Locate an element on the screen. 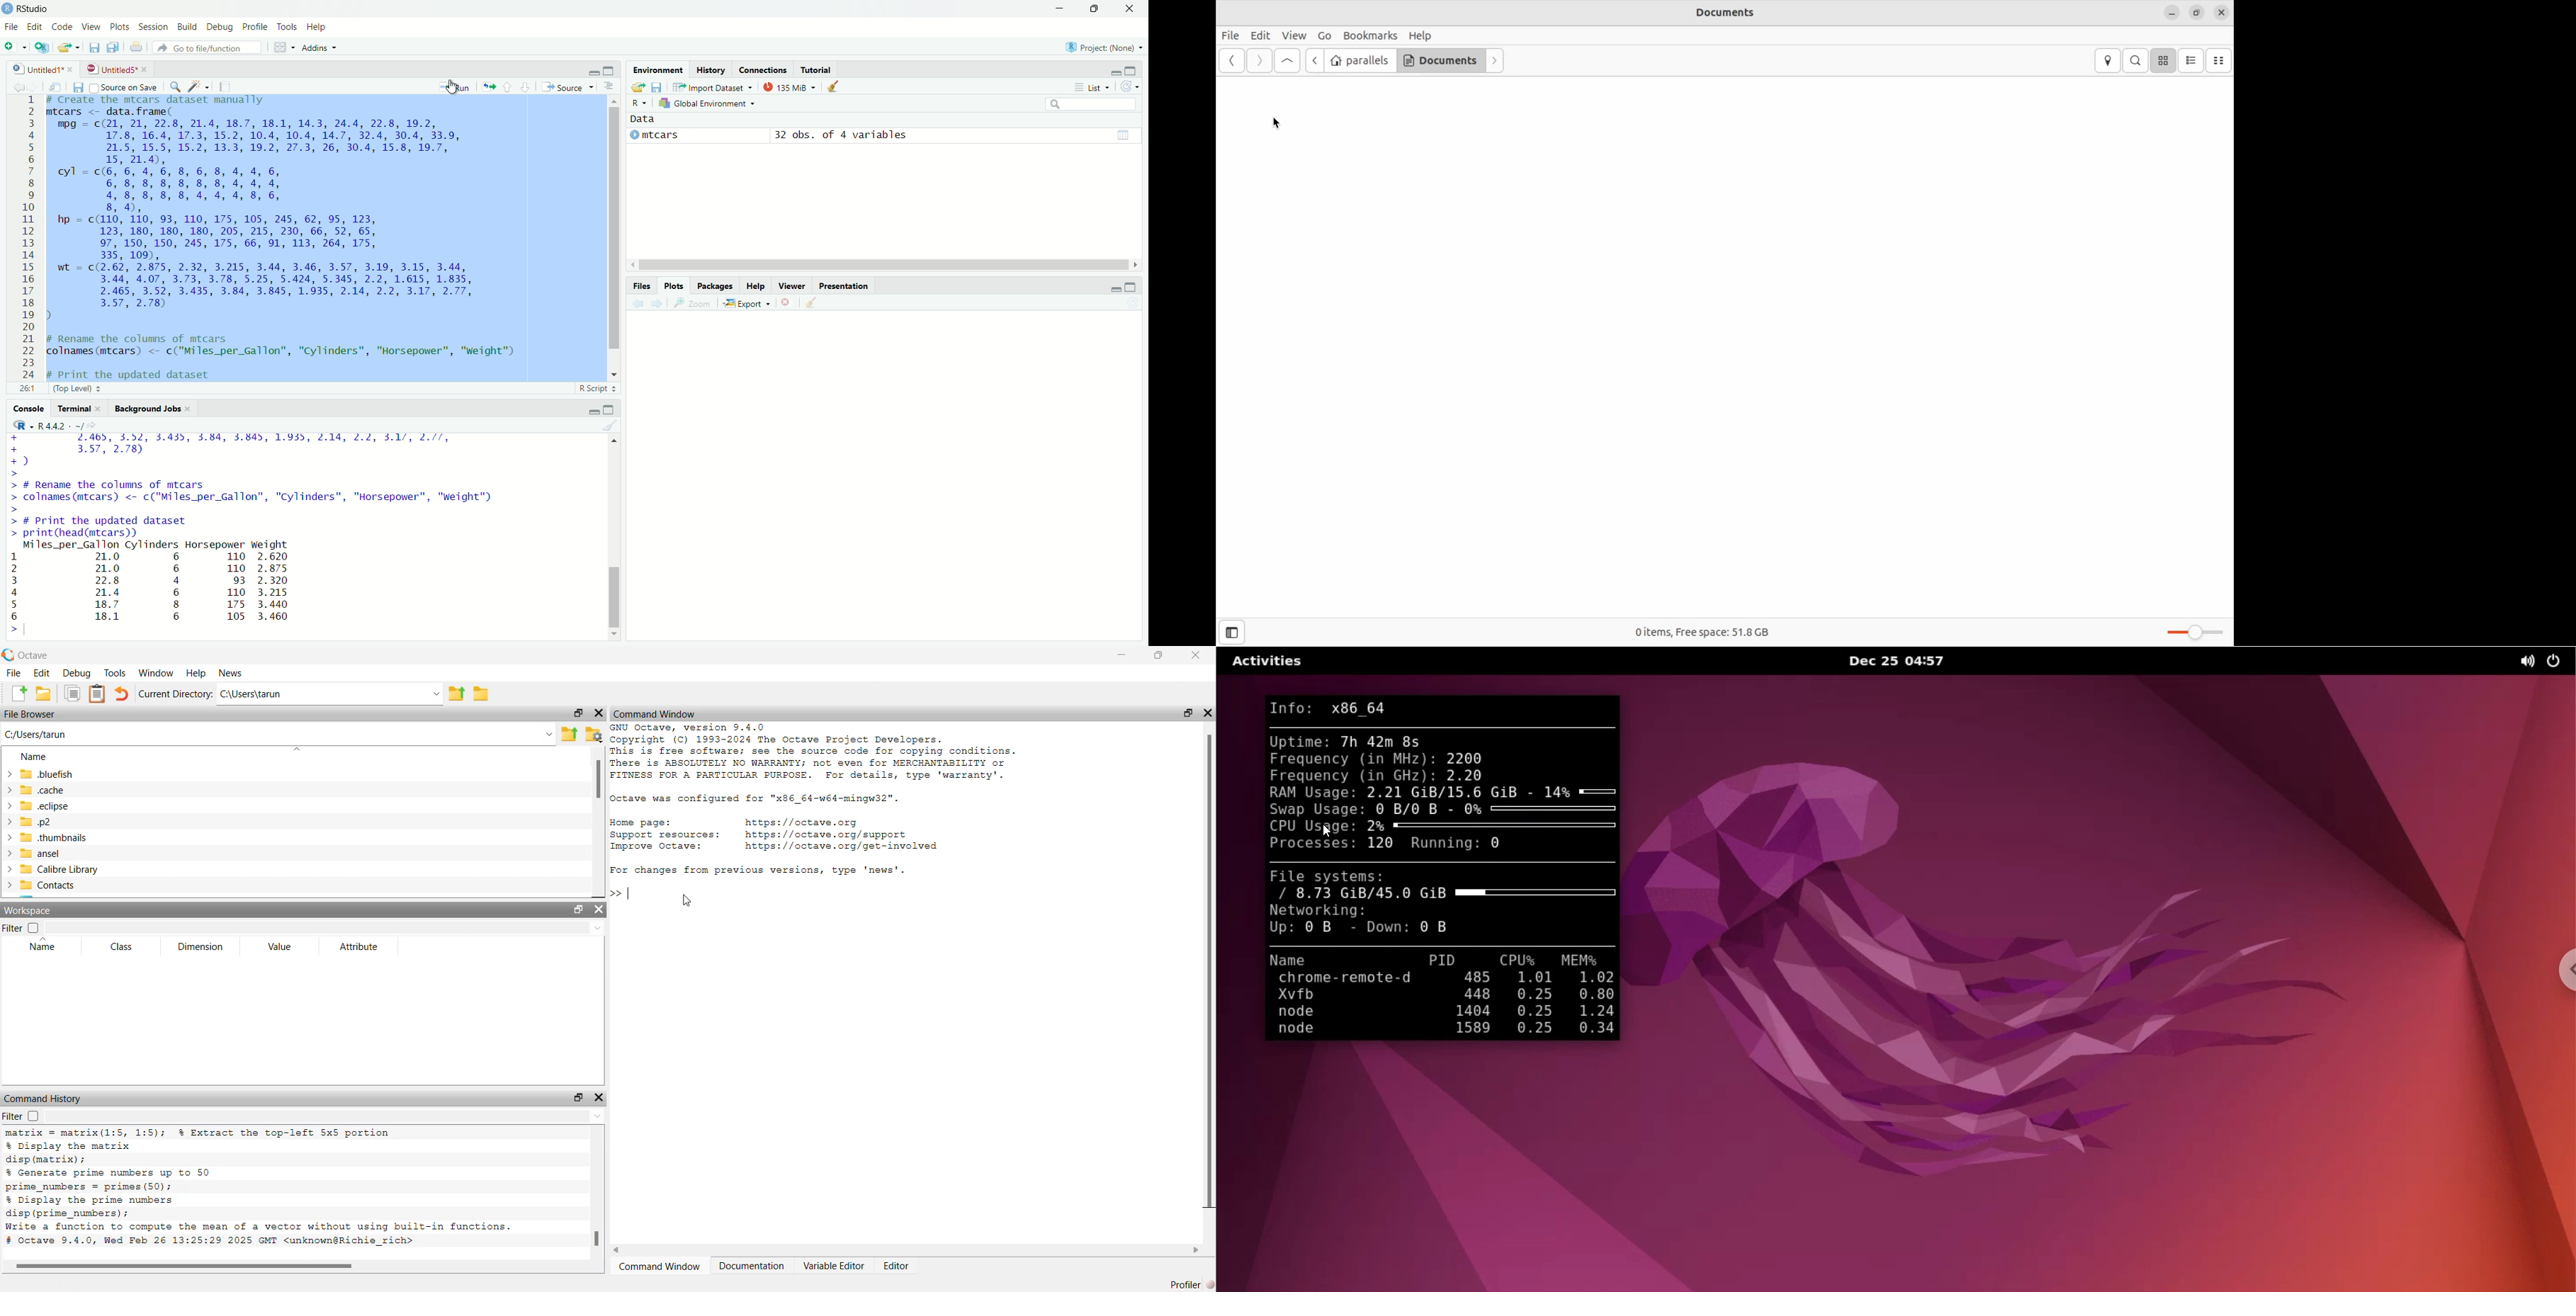 The width and height of the screenshot is (2576, 1316). save is located at coordinates (93, 47).